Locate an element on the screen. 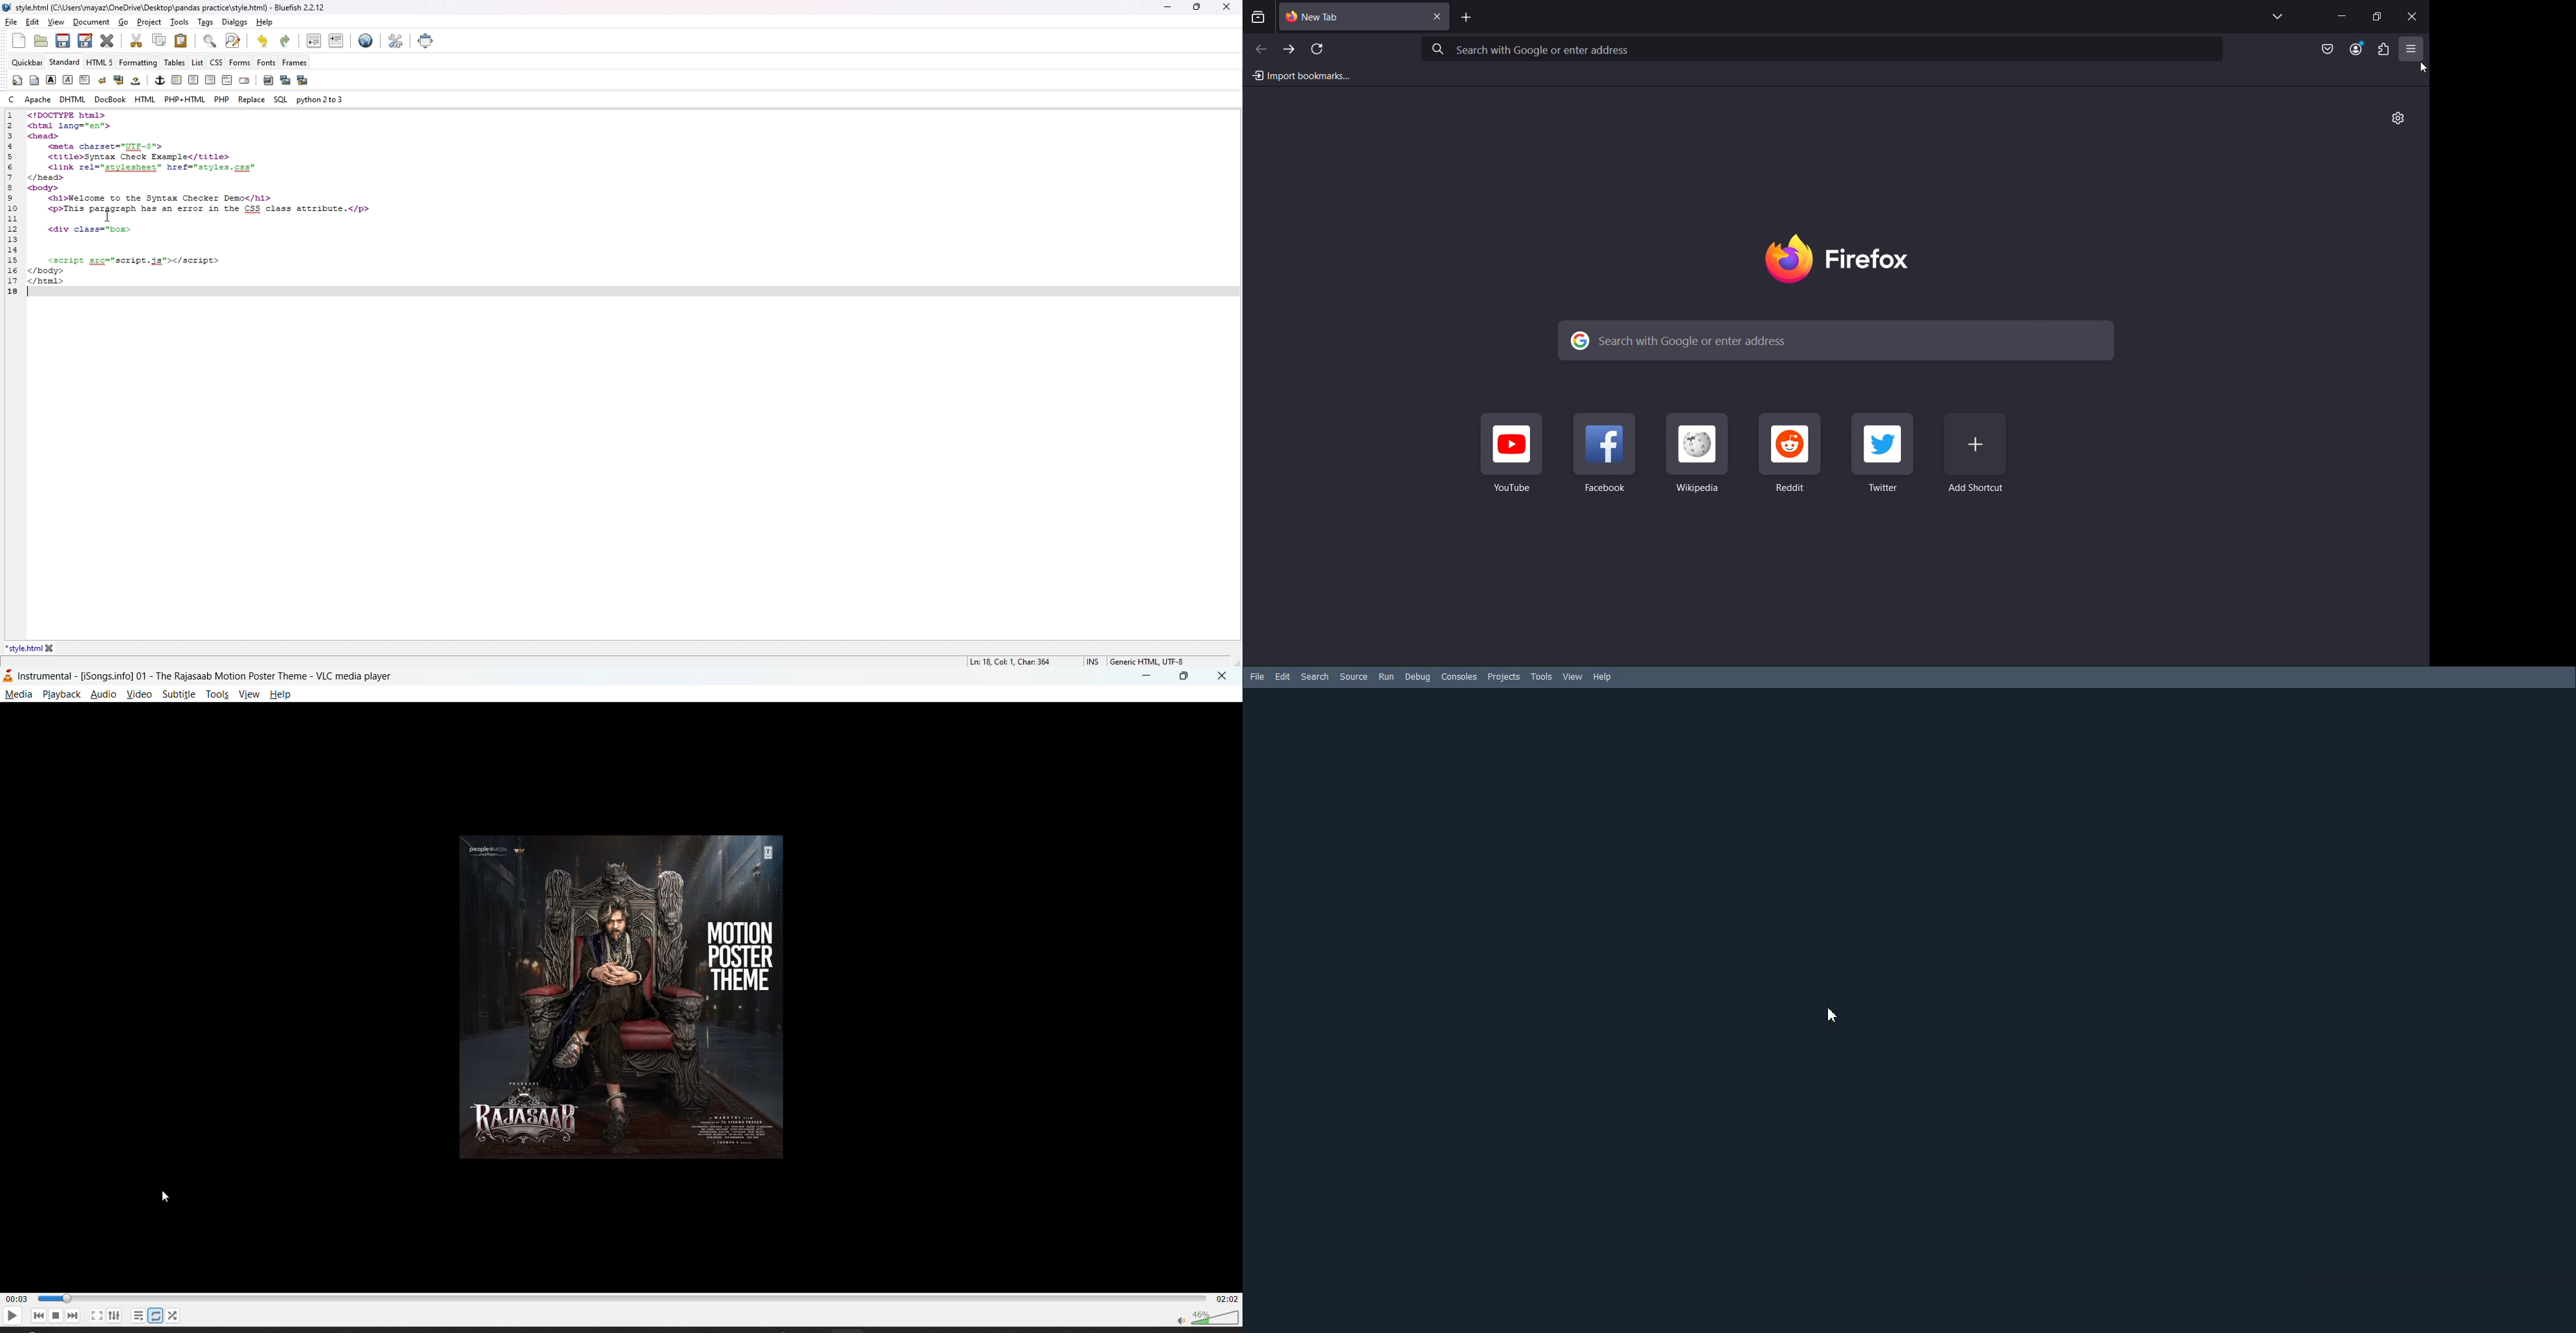 The height and width of the screenshot is (1344, 2576). Refresh is located at coordinates (1322, 50).